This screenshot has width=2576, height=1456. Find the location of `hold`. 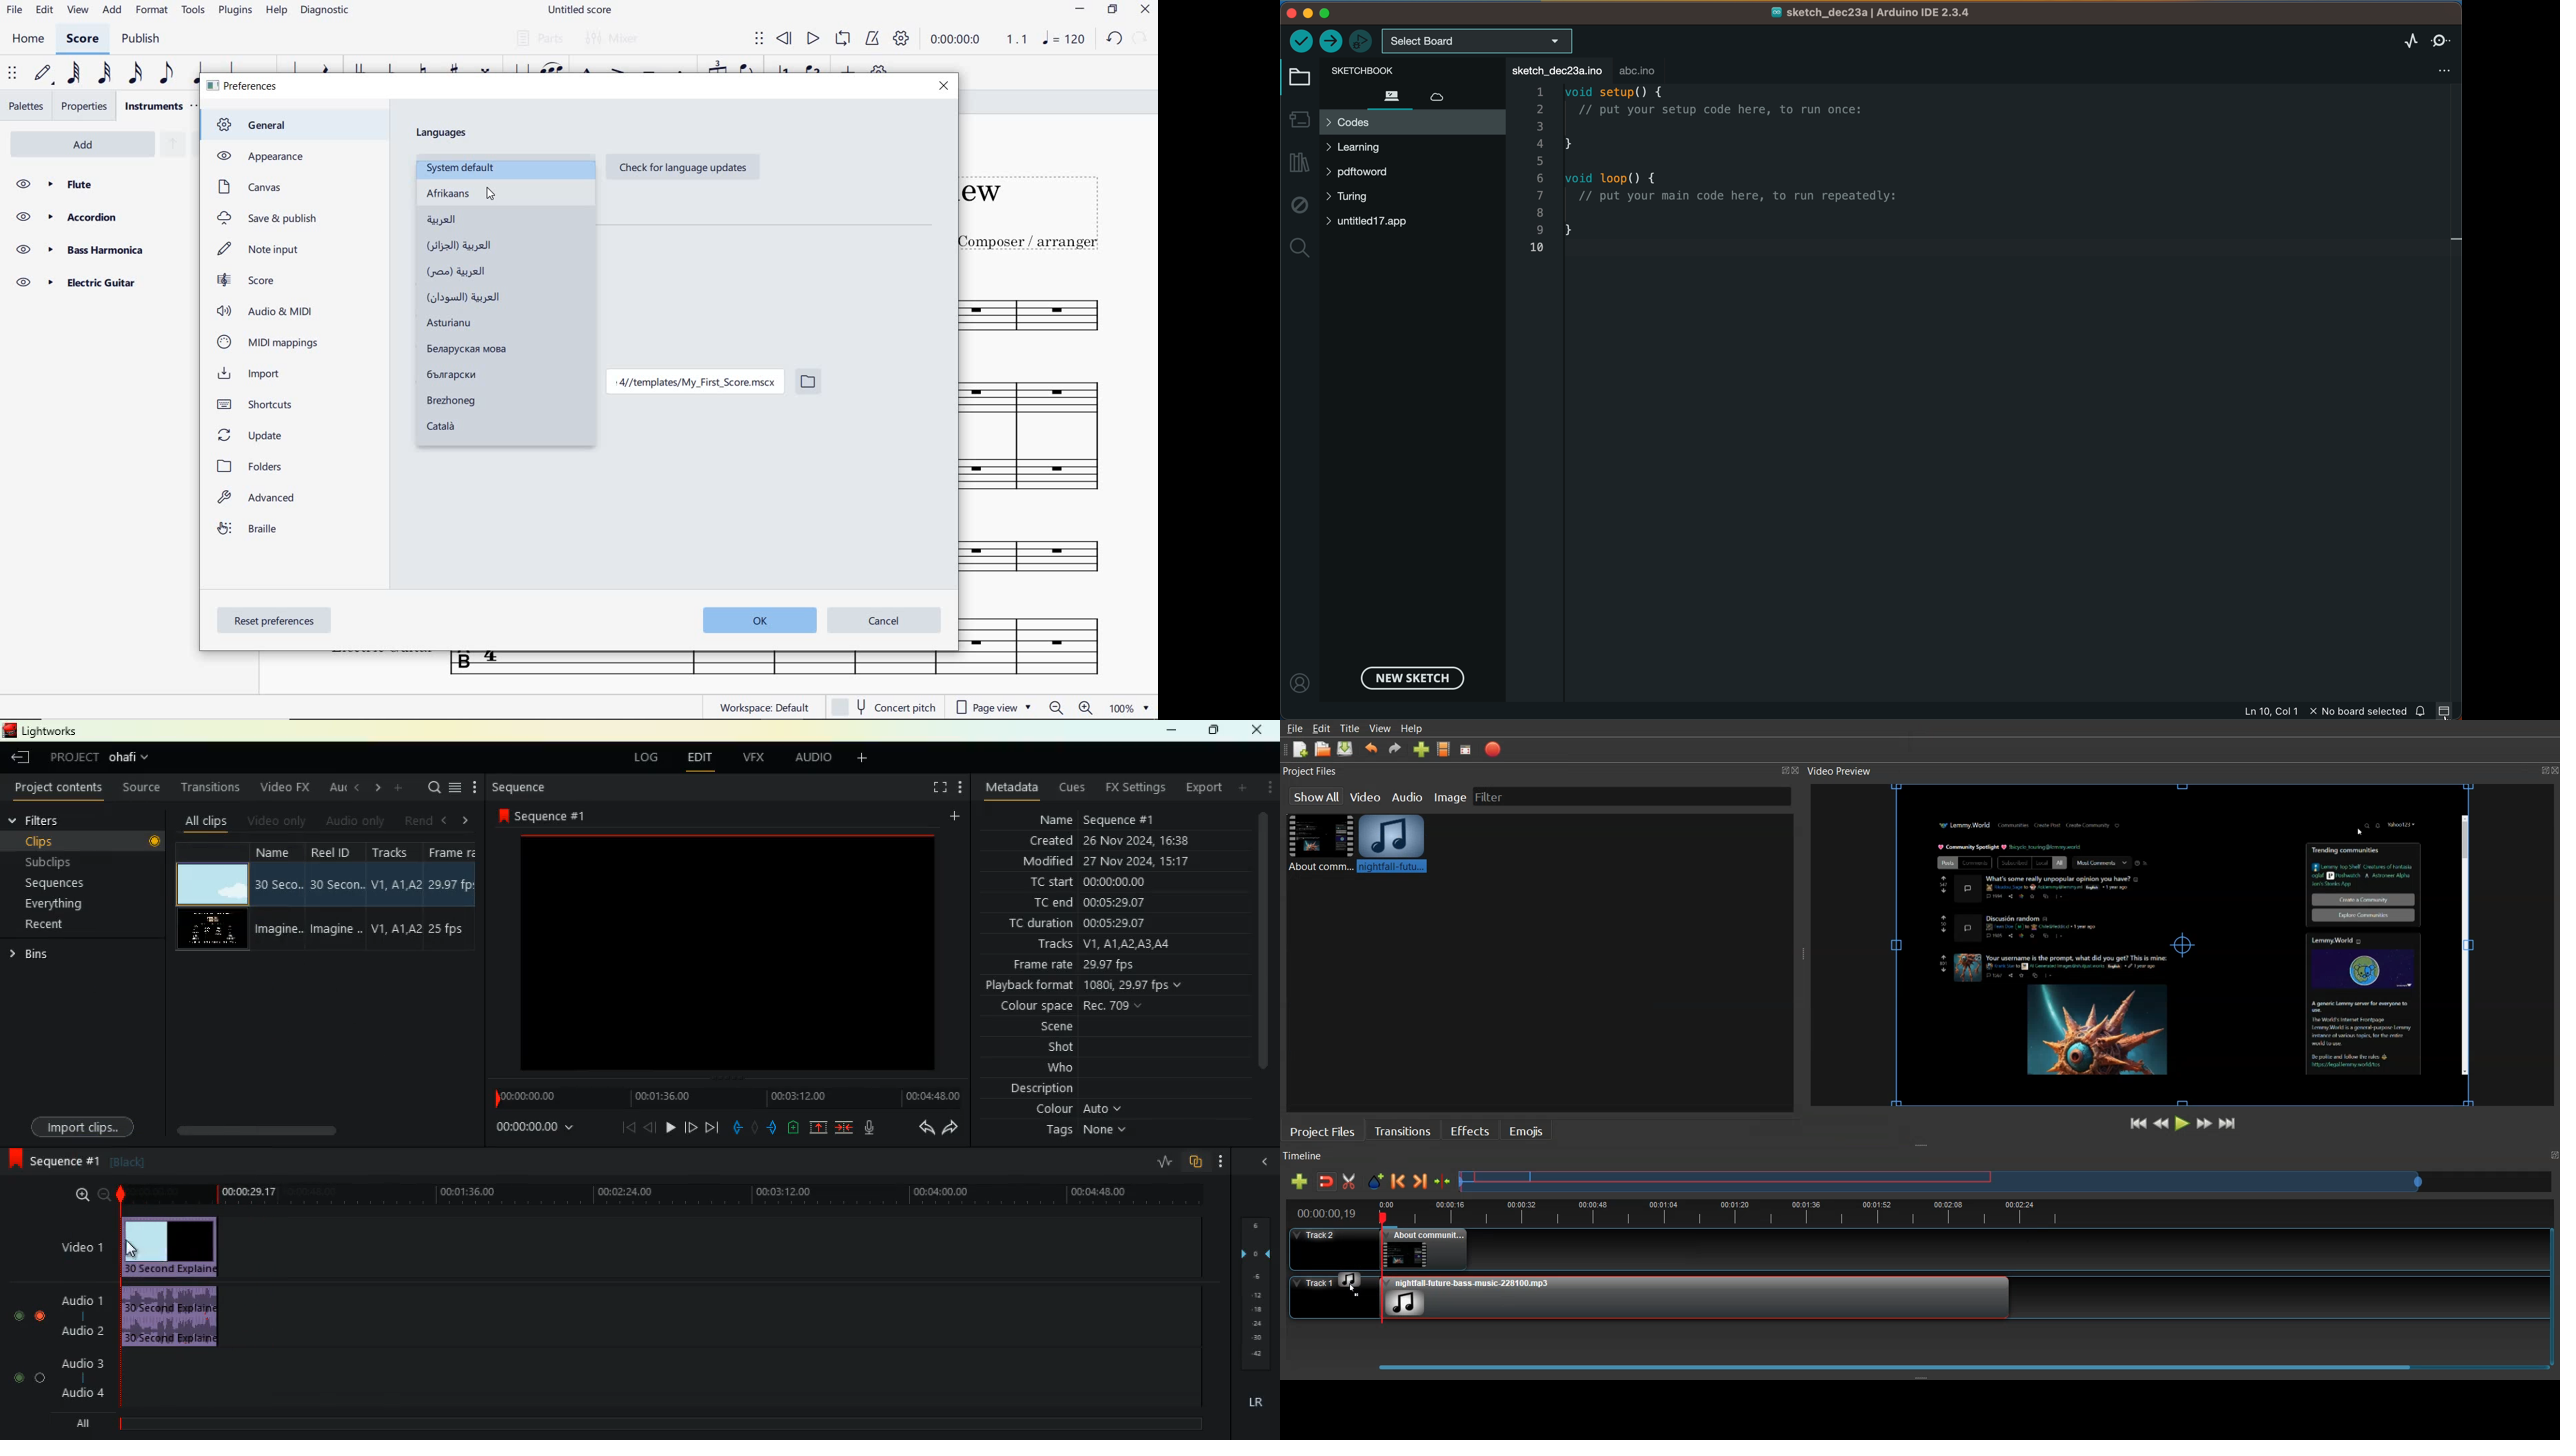

hold is located at coordinates (754, 1126).